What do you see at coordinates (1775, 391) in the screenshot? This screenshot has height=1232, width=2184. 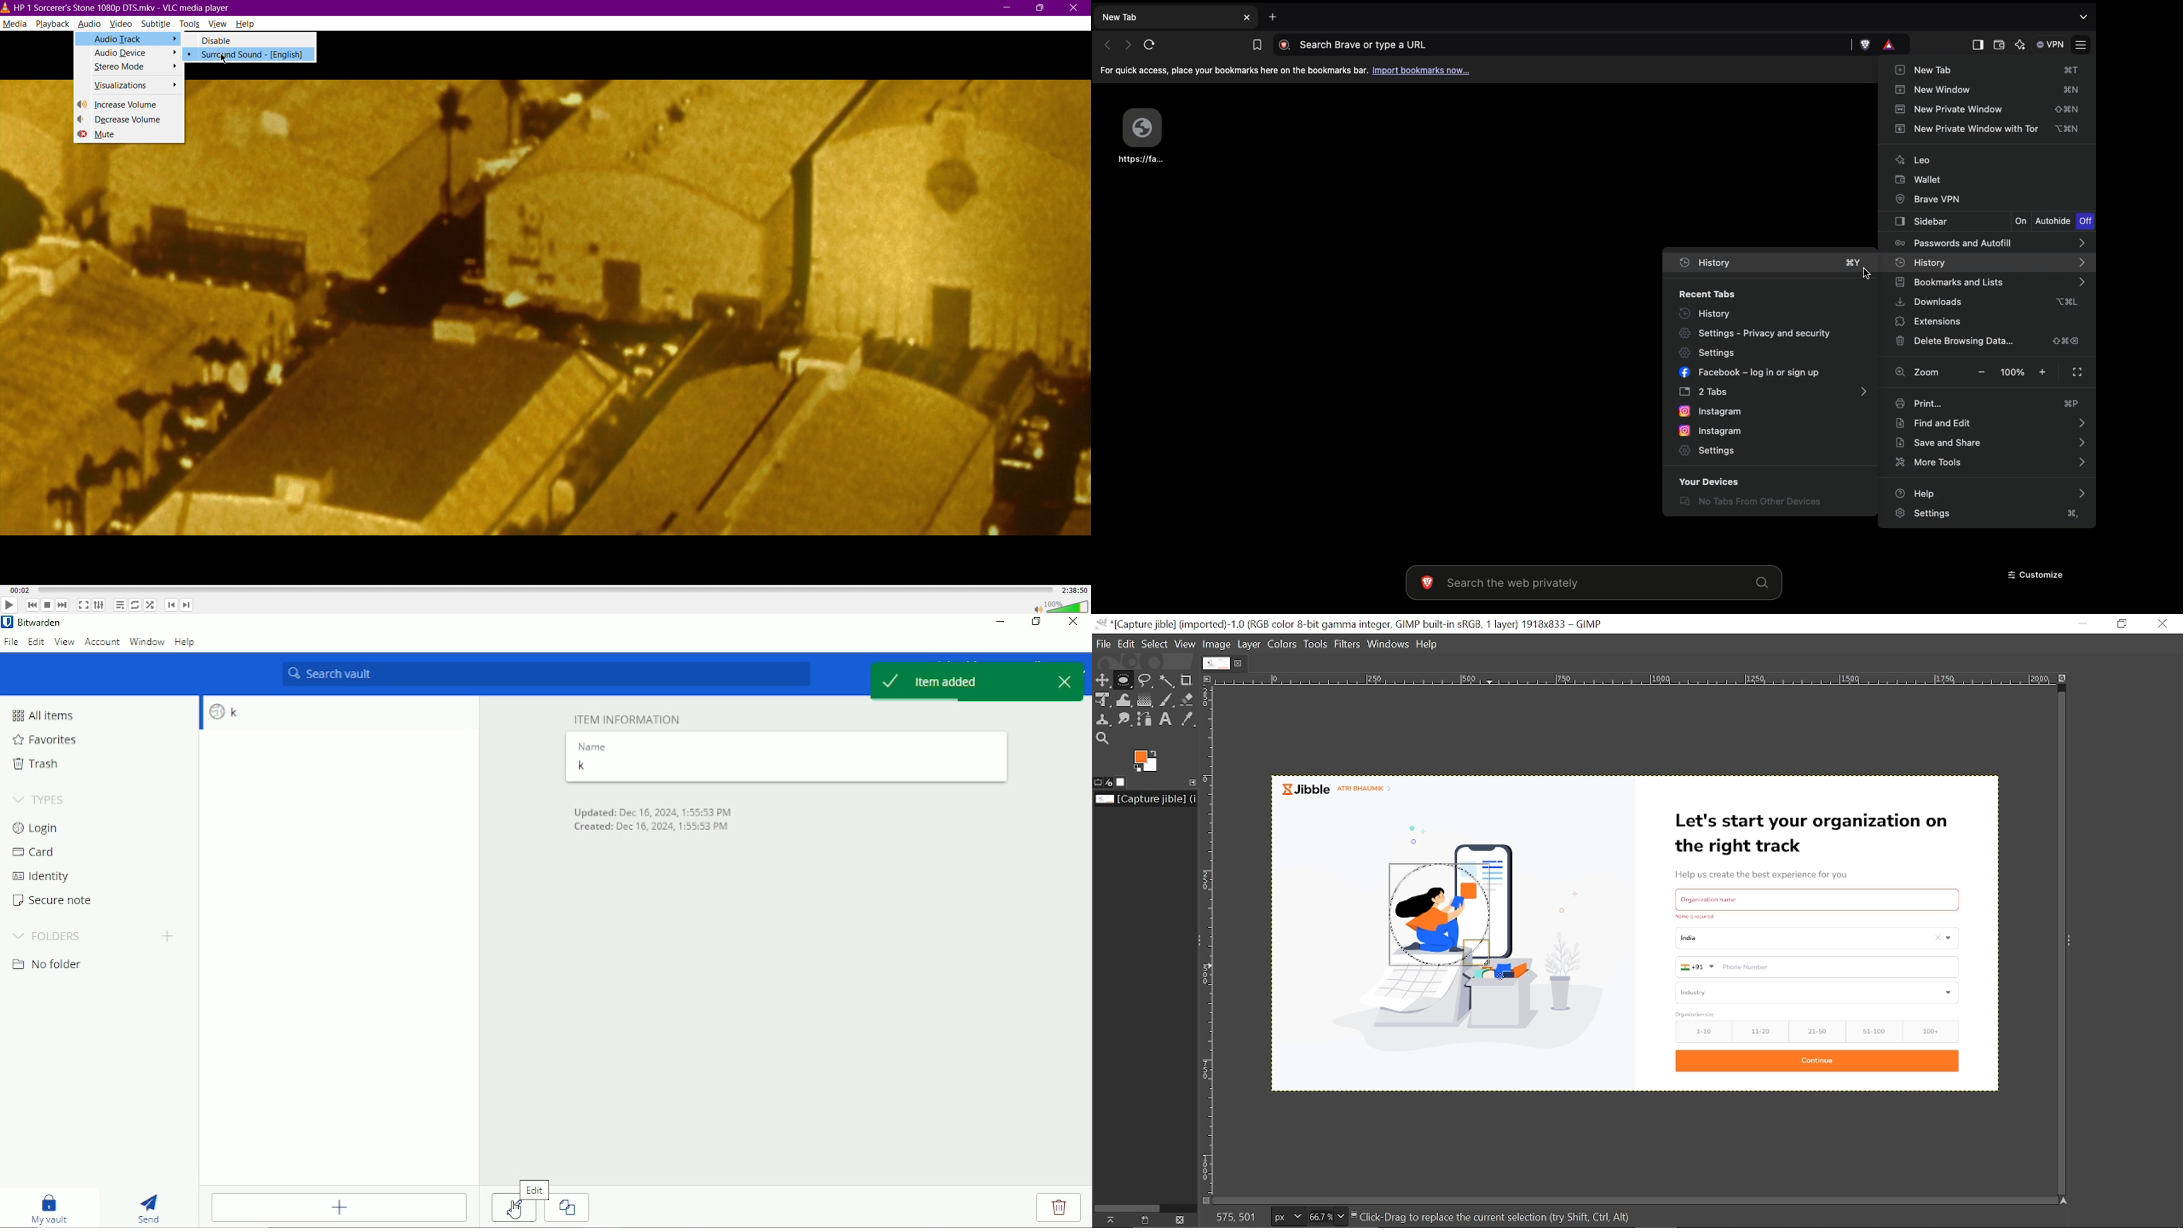 I see `2 tabs` at bounding box center [1775, 391].